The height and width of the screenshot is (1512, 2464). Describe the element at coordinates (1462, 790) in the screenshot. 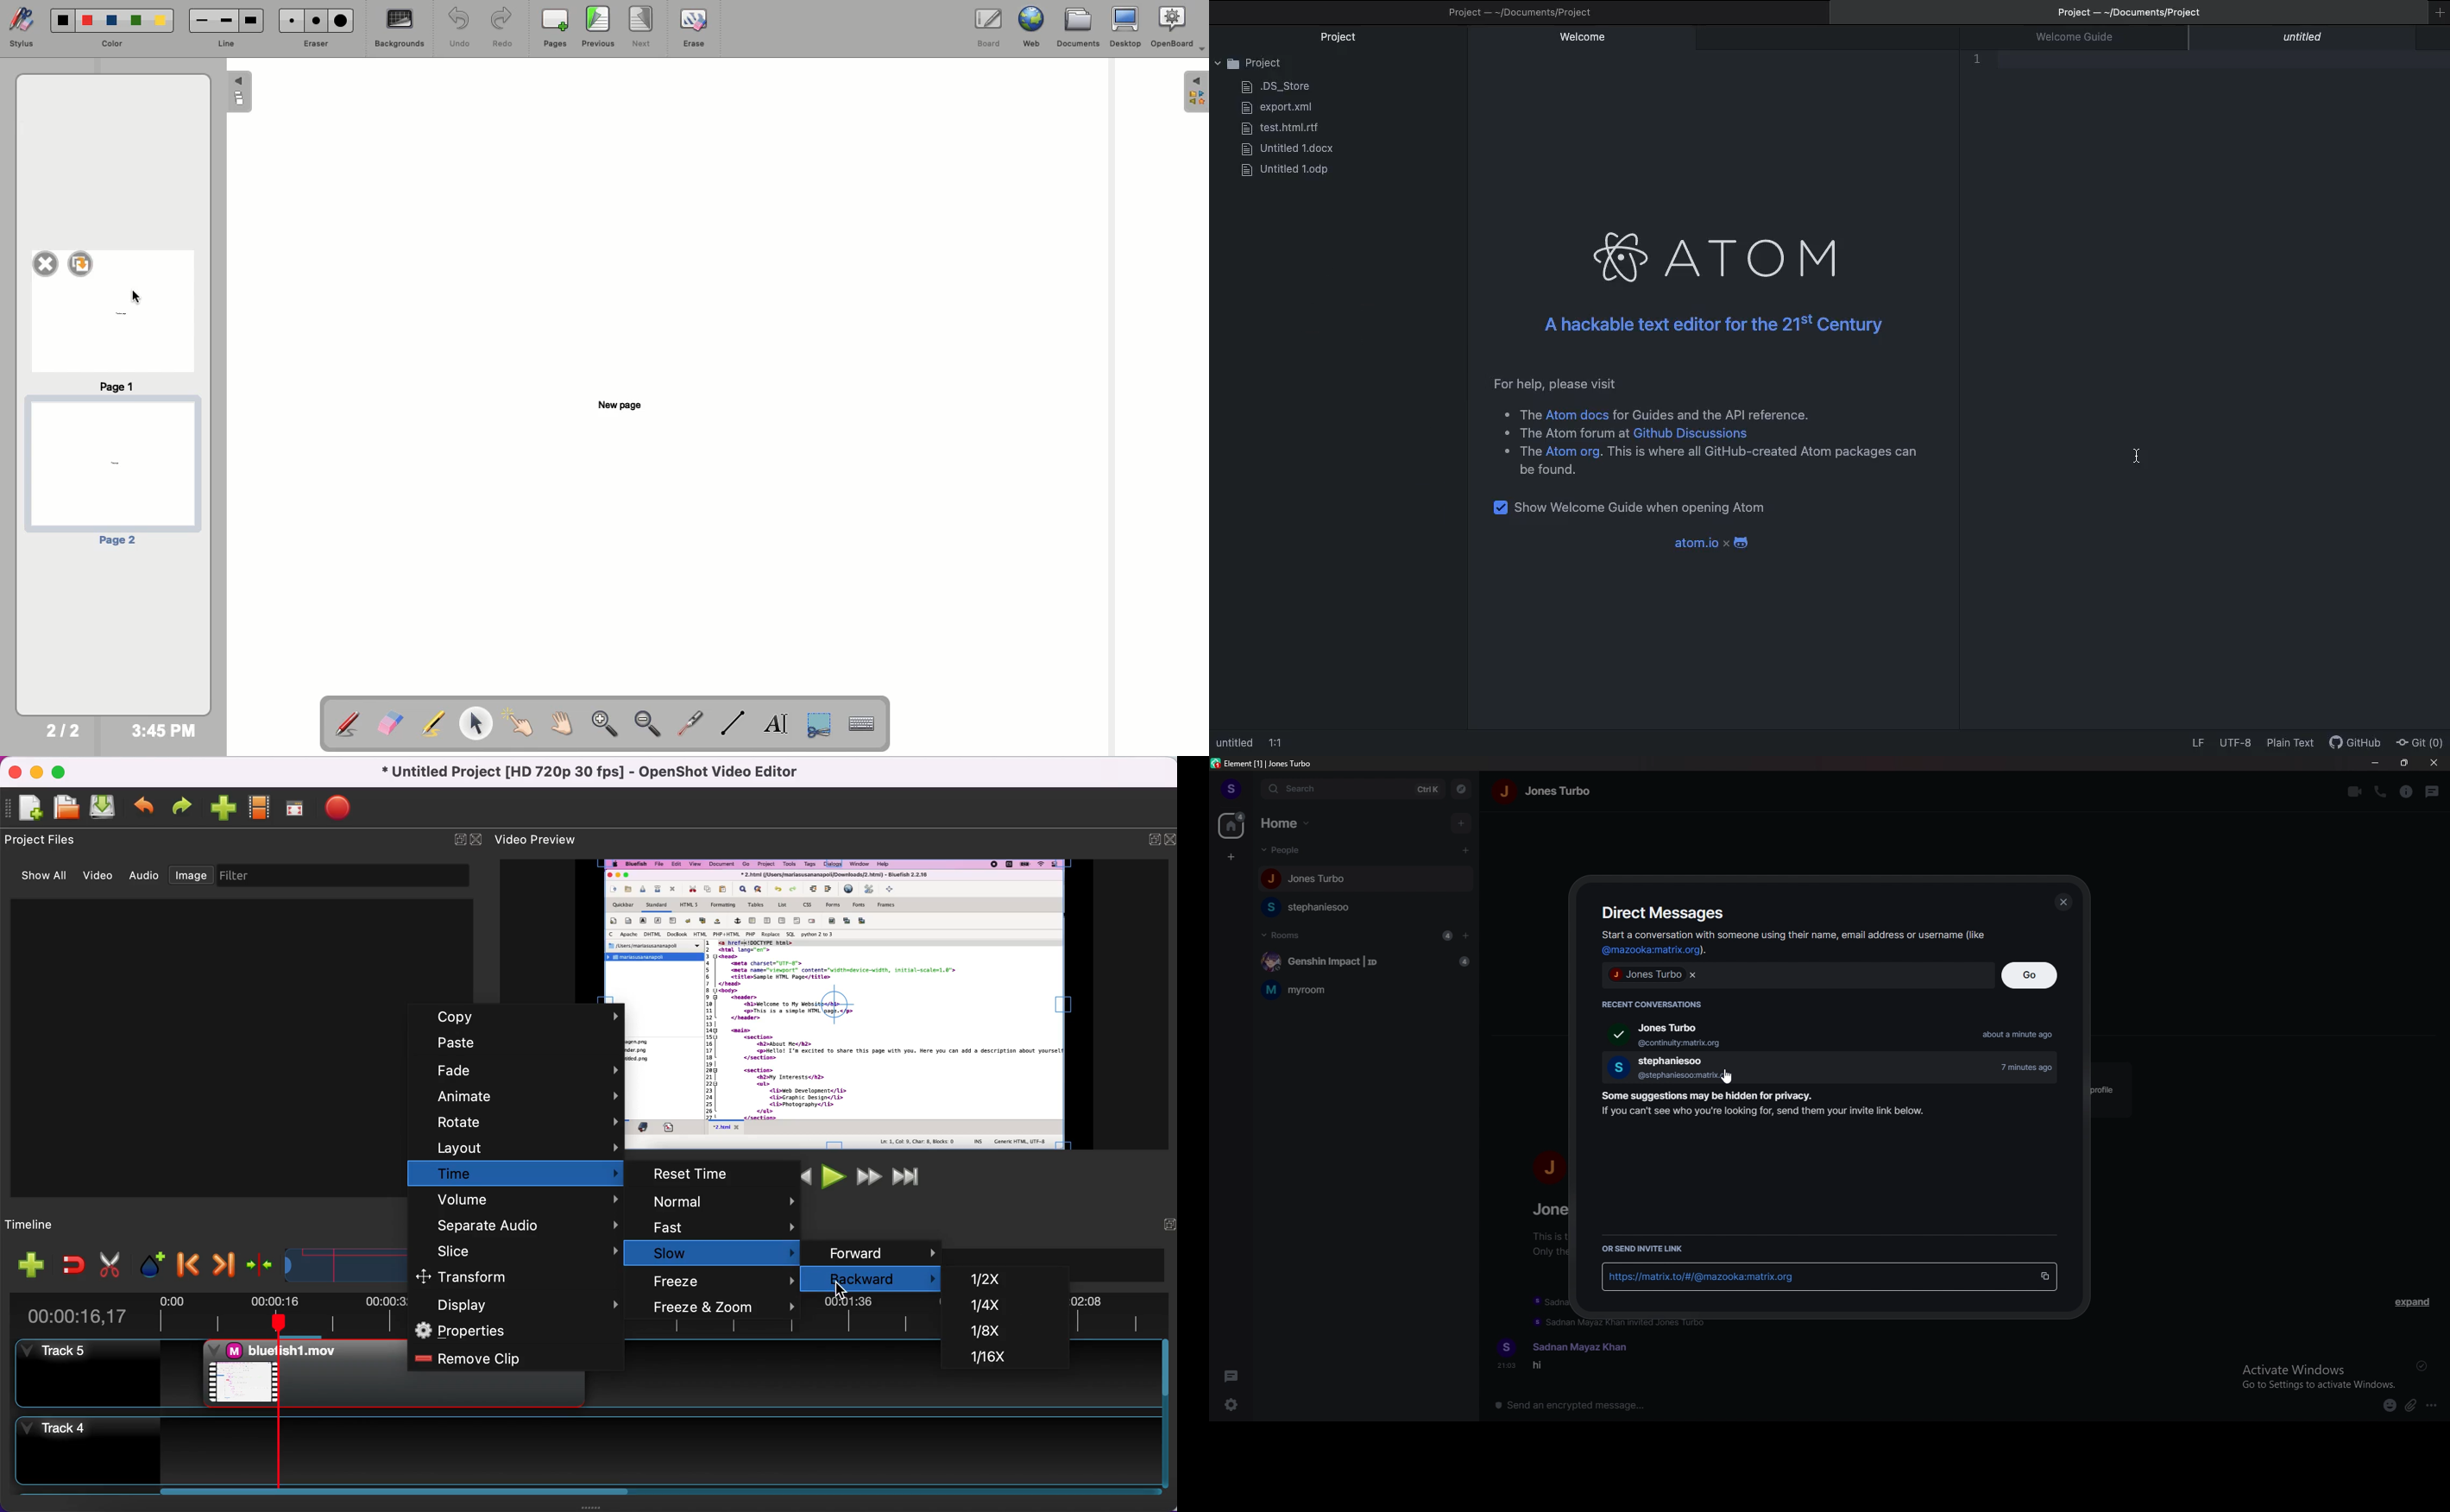

I see `explore rooms` at that location.